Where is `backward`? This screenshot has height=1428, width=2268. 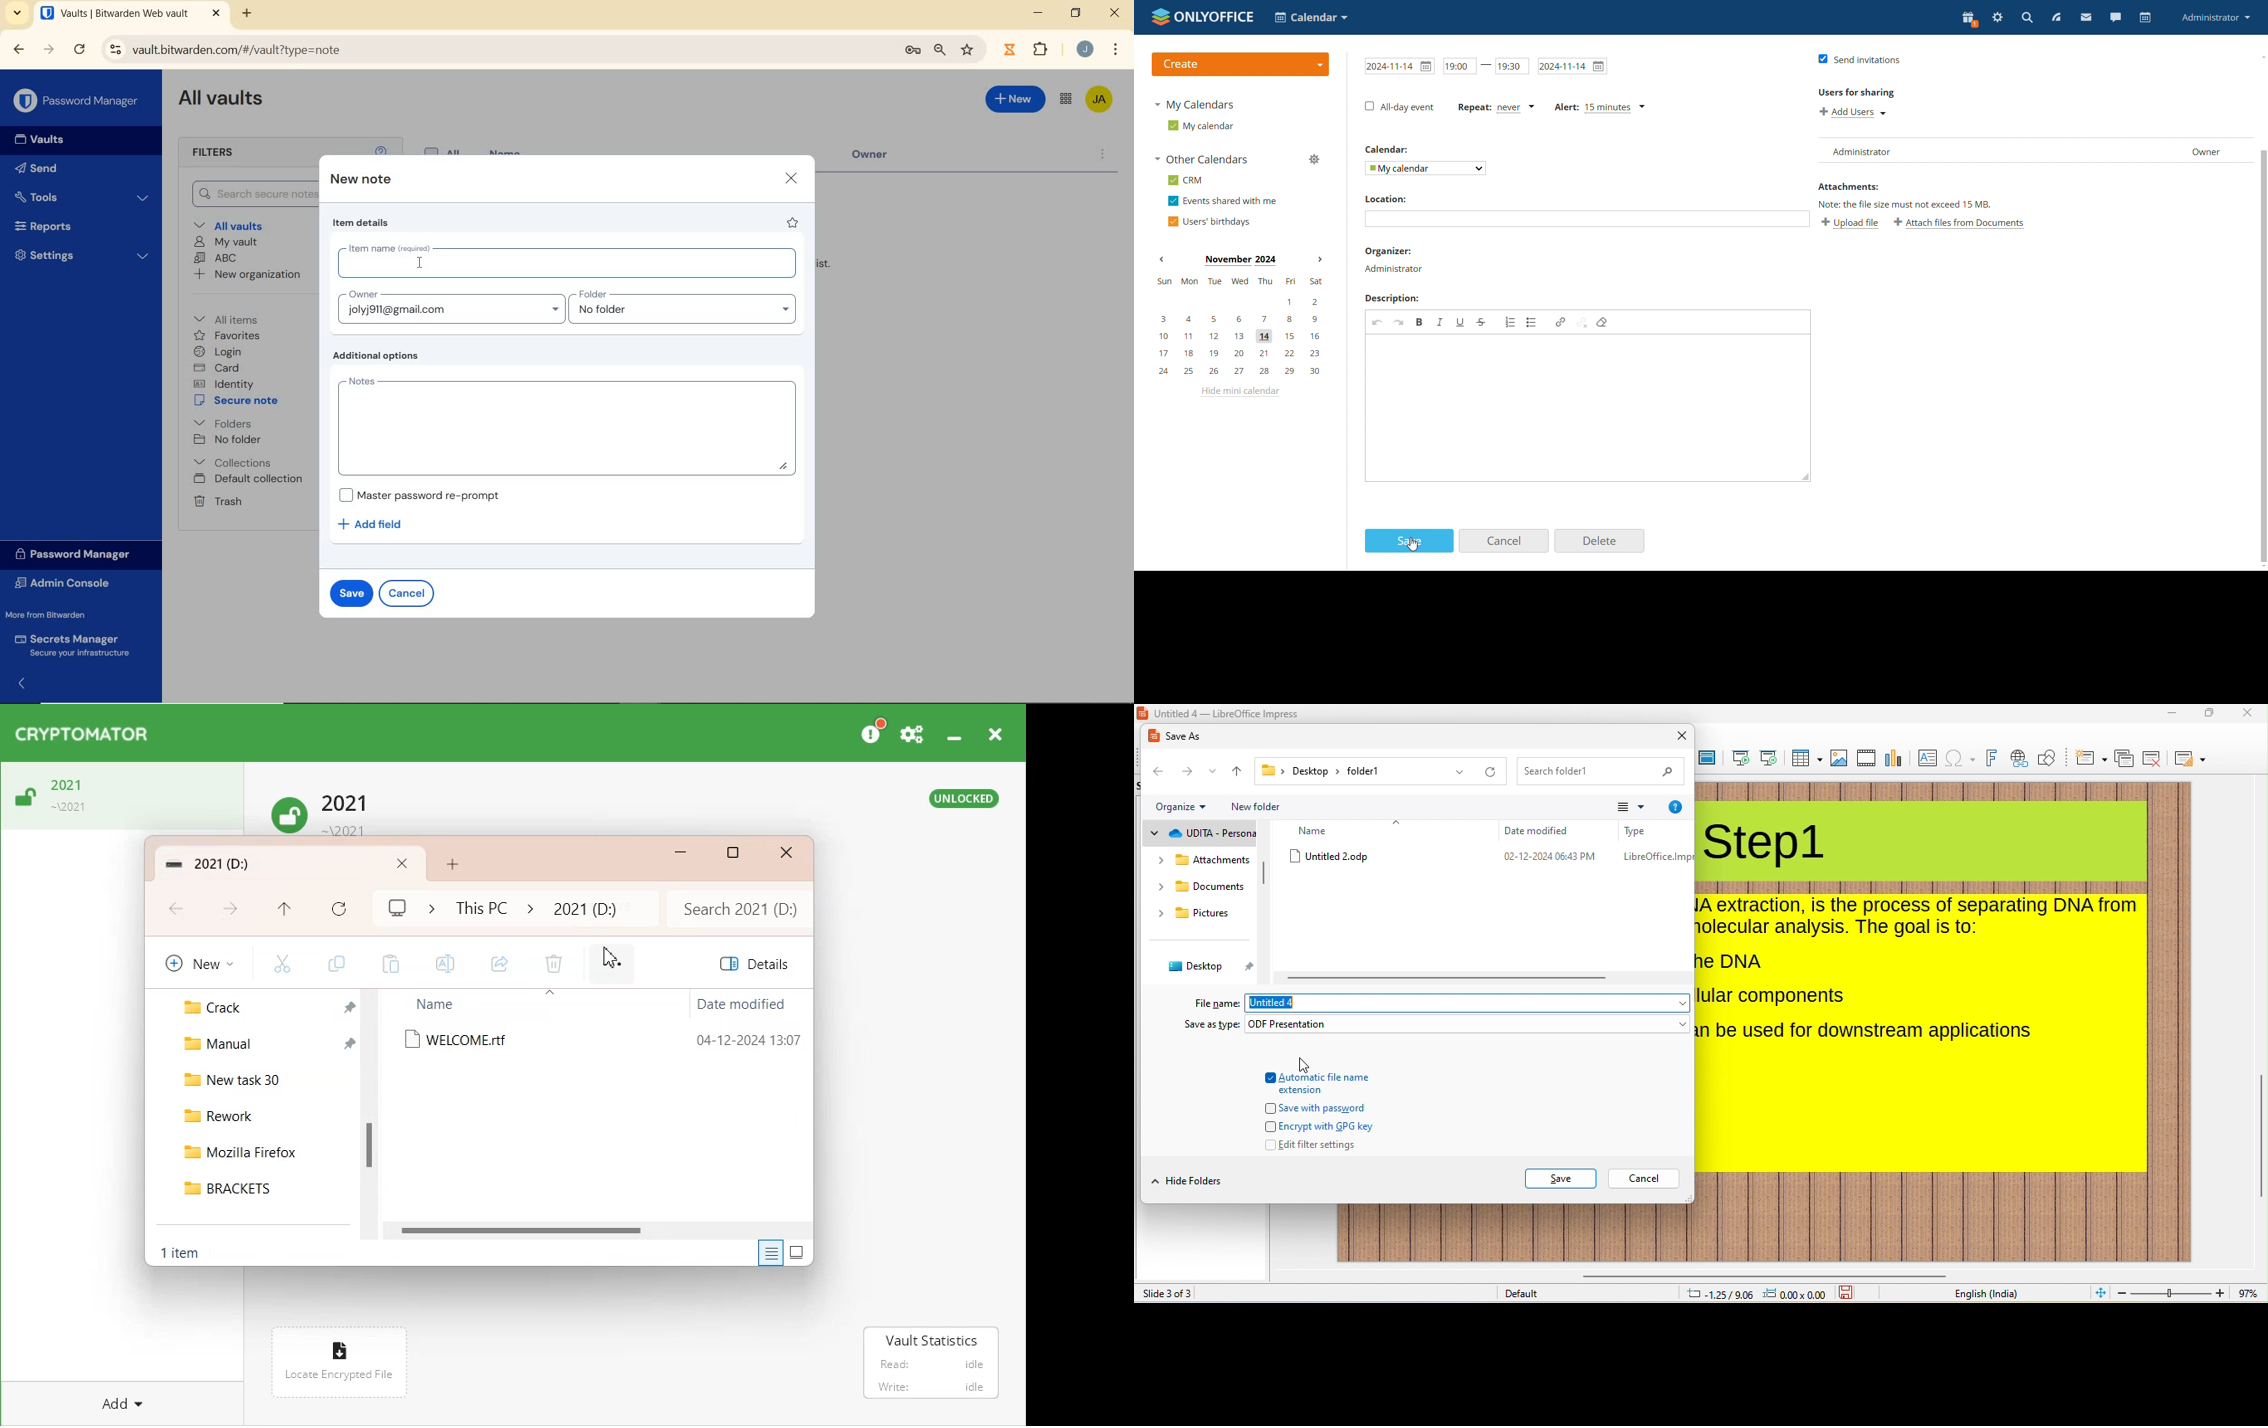 backward is located at coordinates (19, 50).